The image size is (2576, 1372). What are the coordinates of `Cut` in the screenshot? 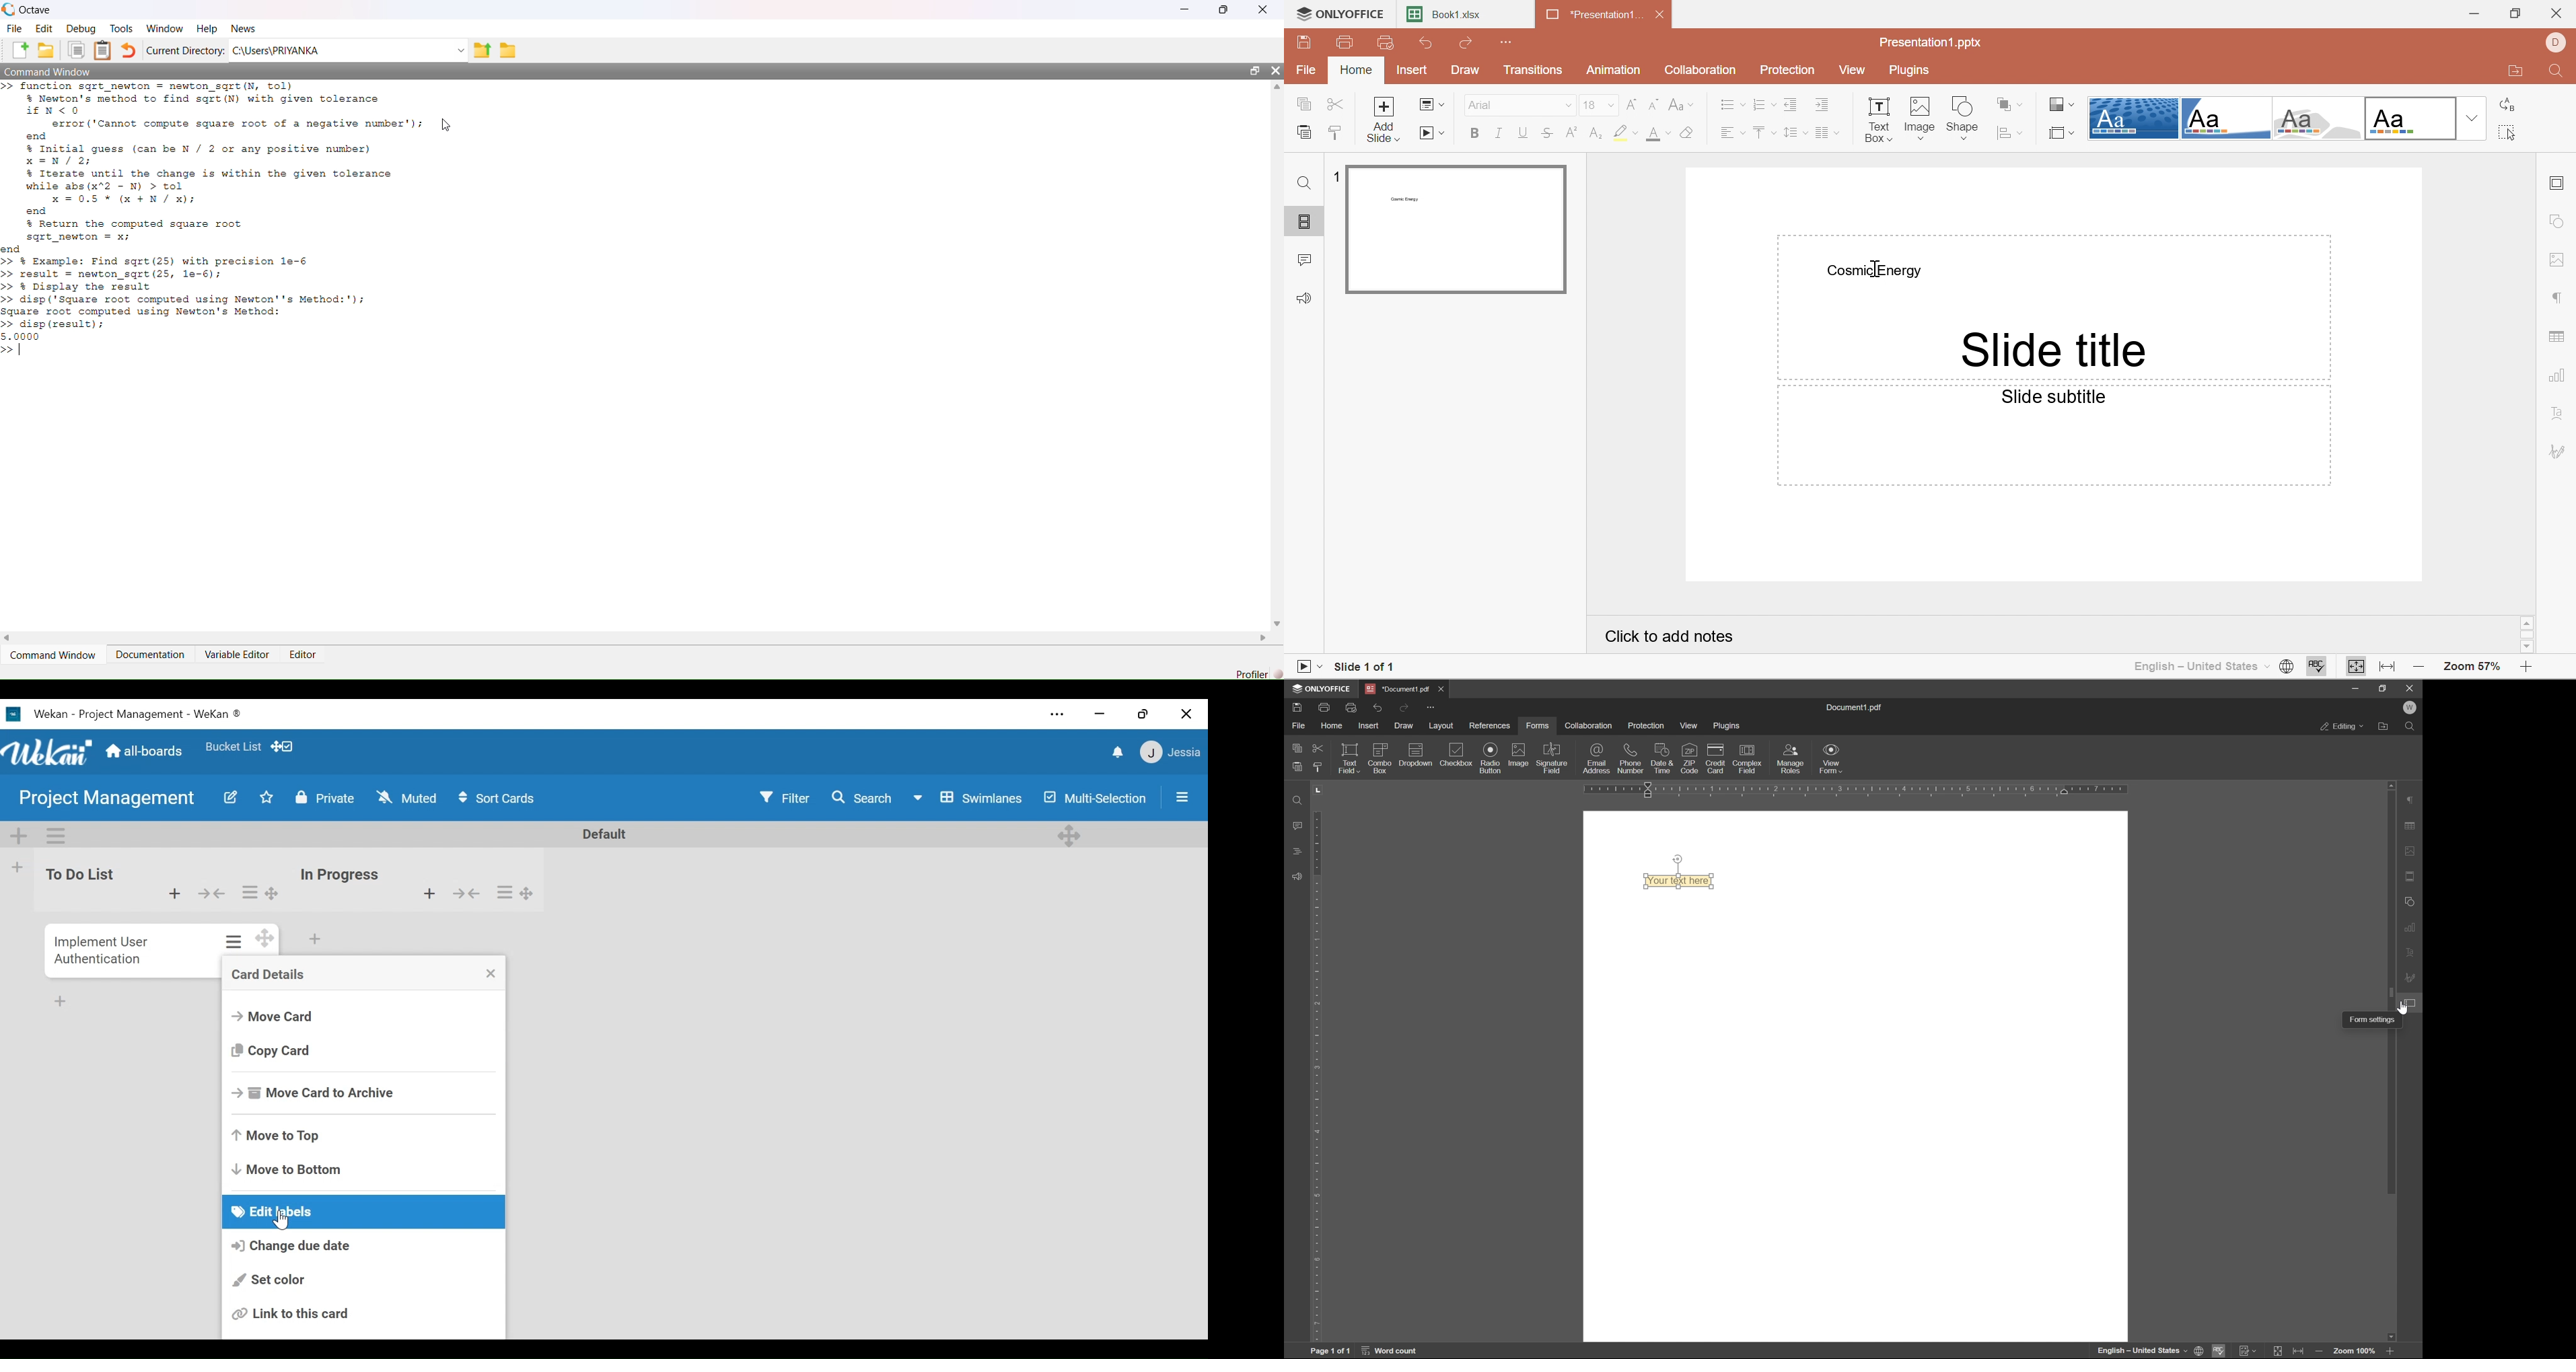 It's located at (1335, 105).